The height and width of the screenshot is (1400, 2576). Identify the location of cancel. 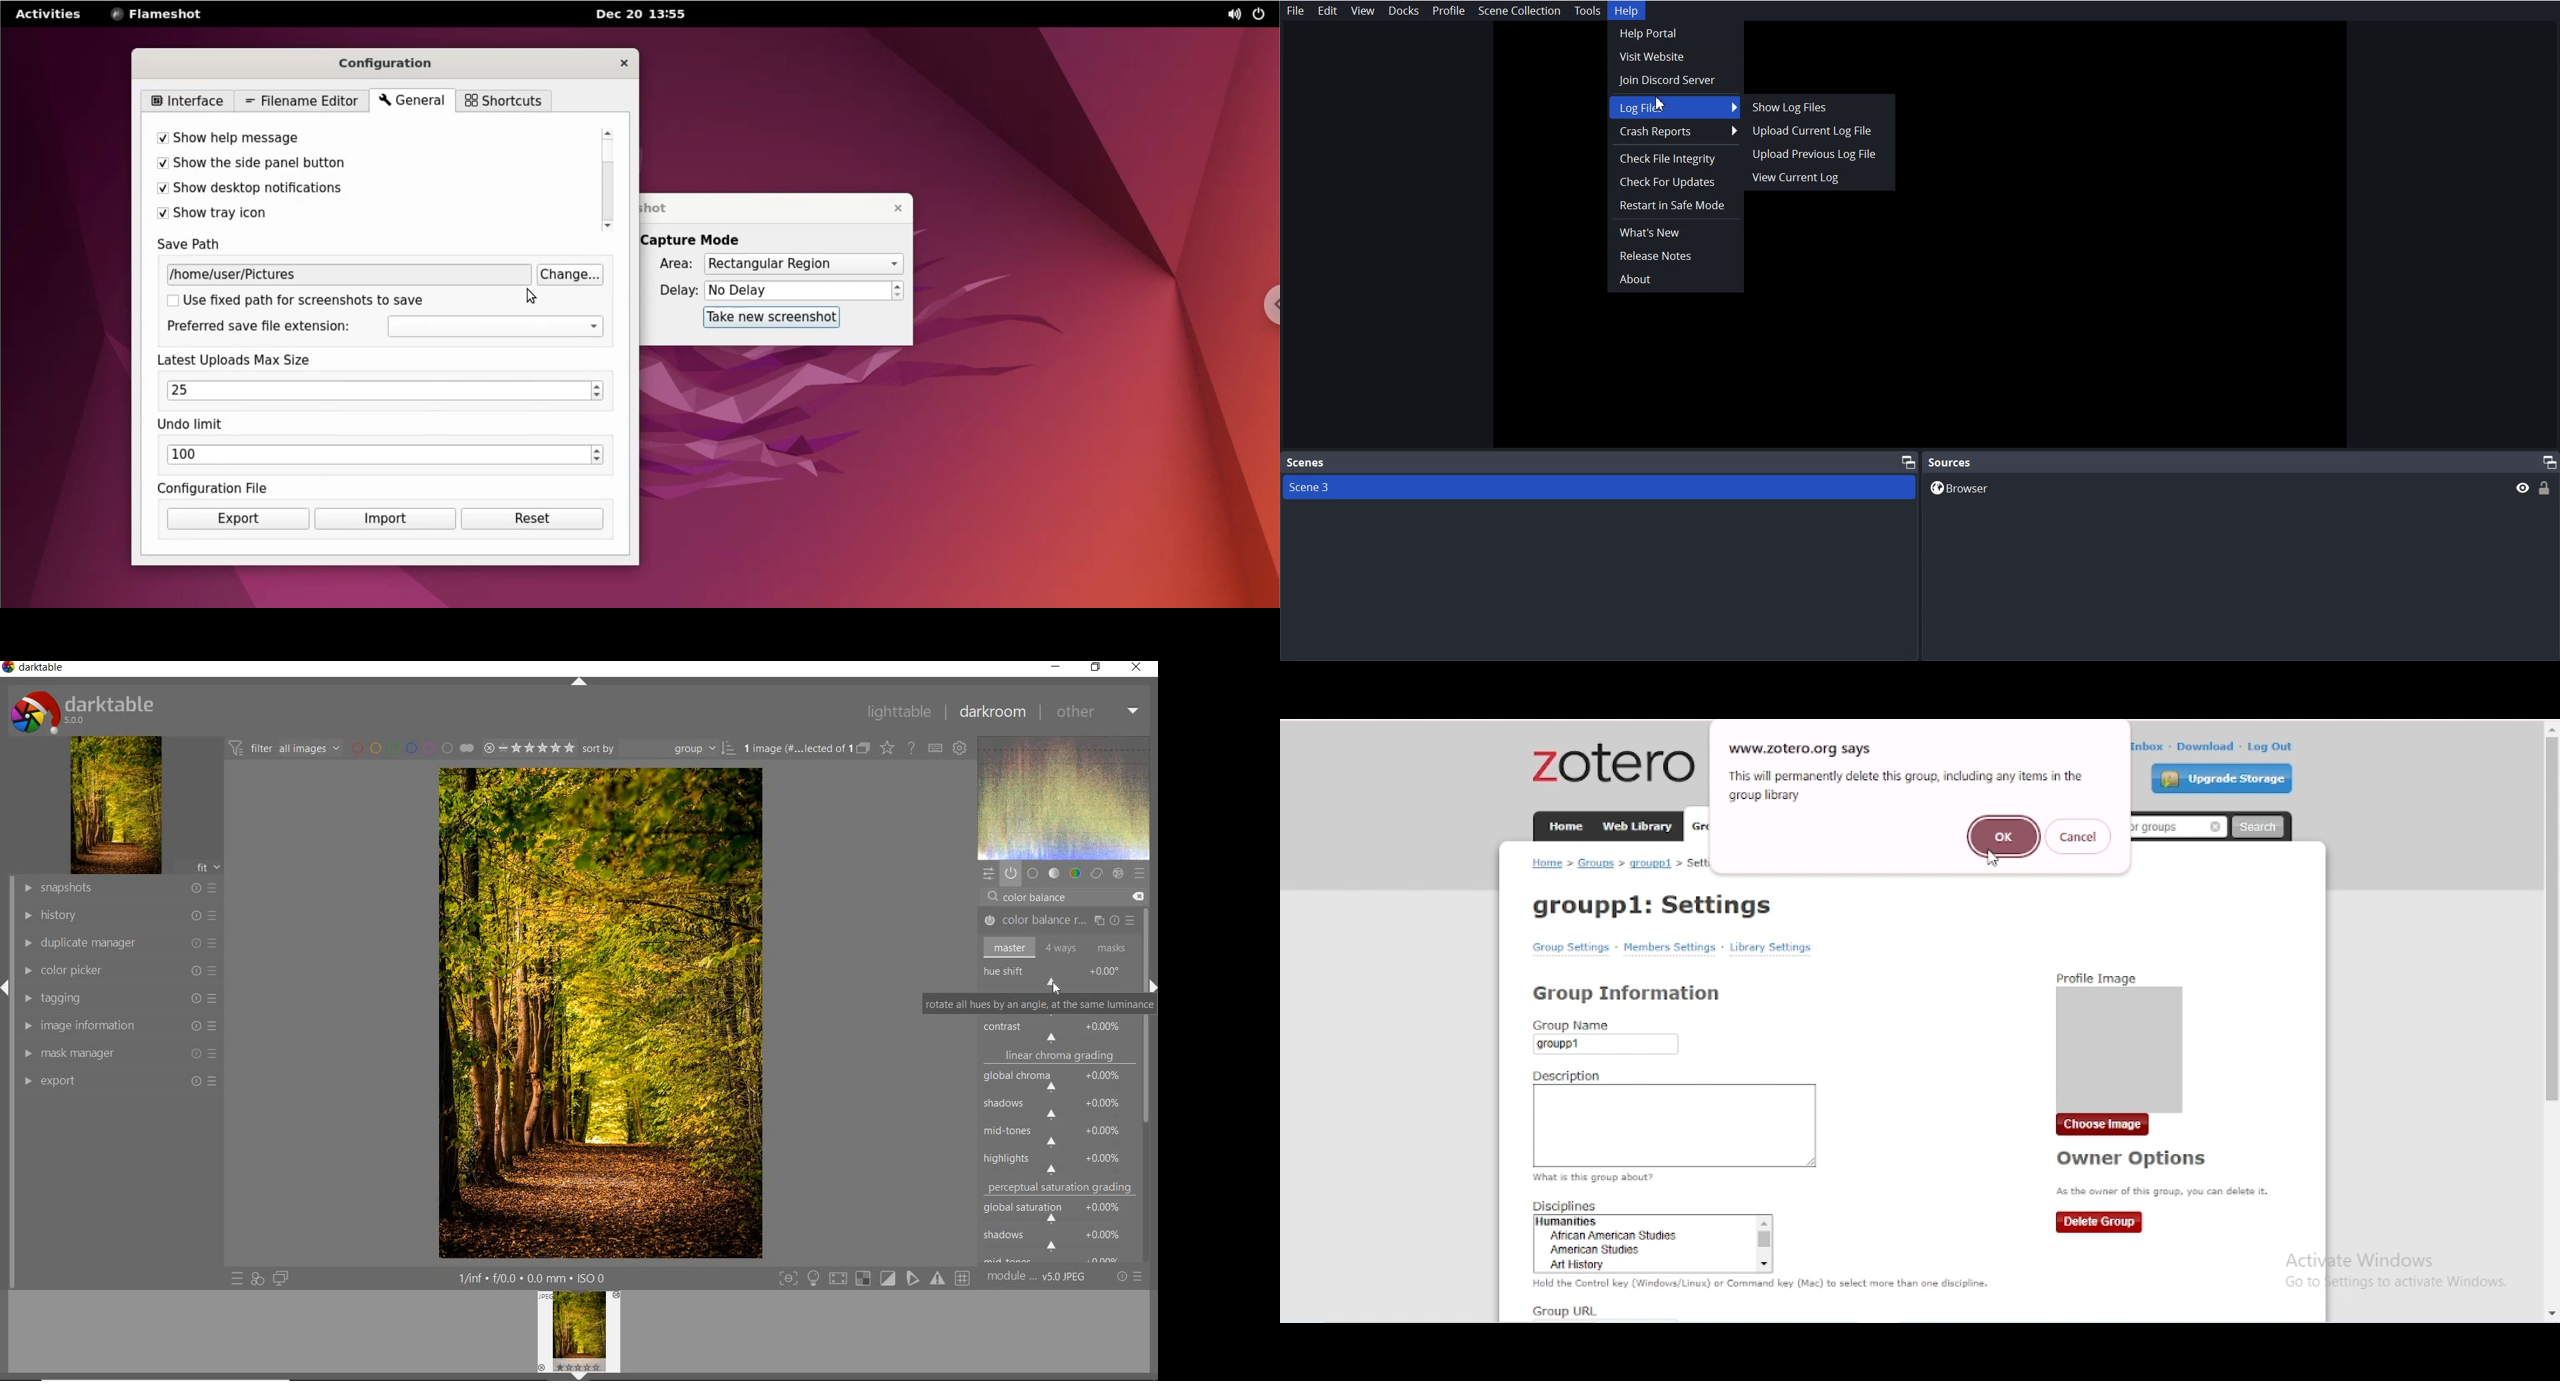
(2078, 836).